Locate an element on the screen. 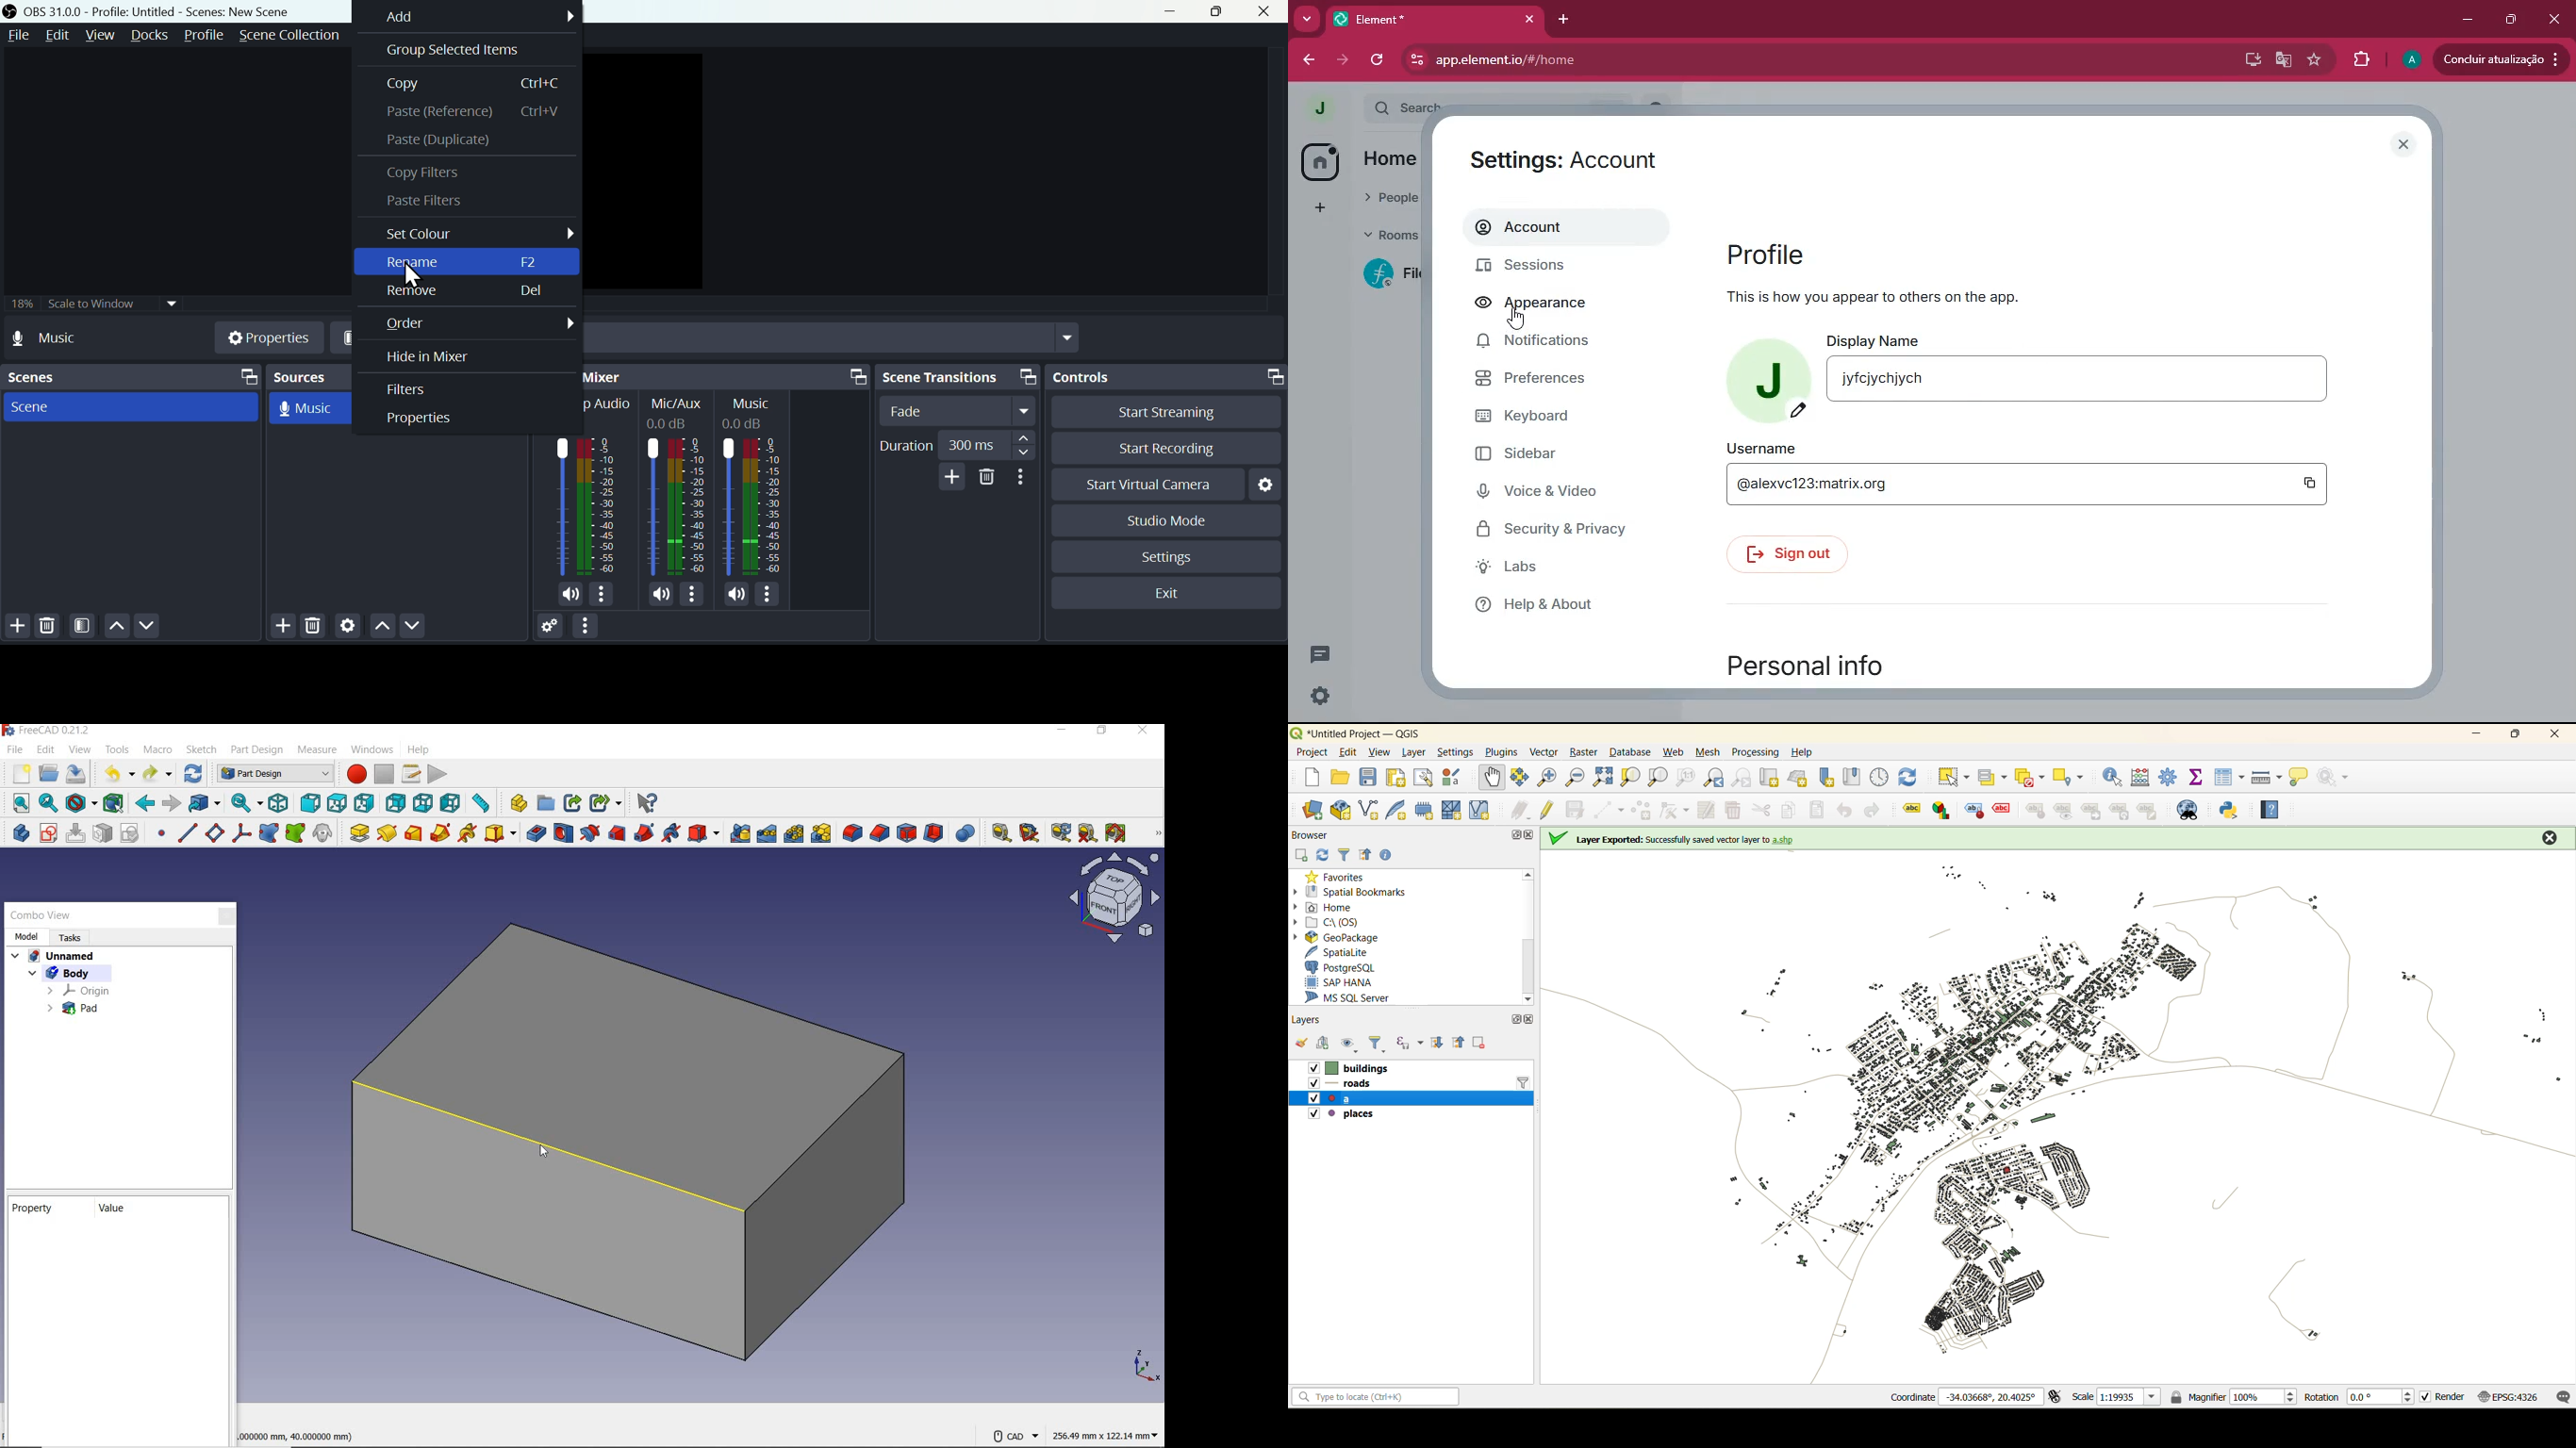  Controls is located at coordinates (1166, 374).